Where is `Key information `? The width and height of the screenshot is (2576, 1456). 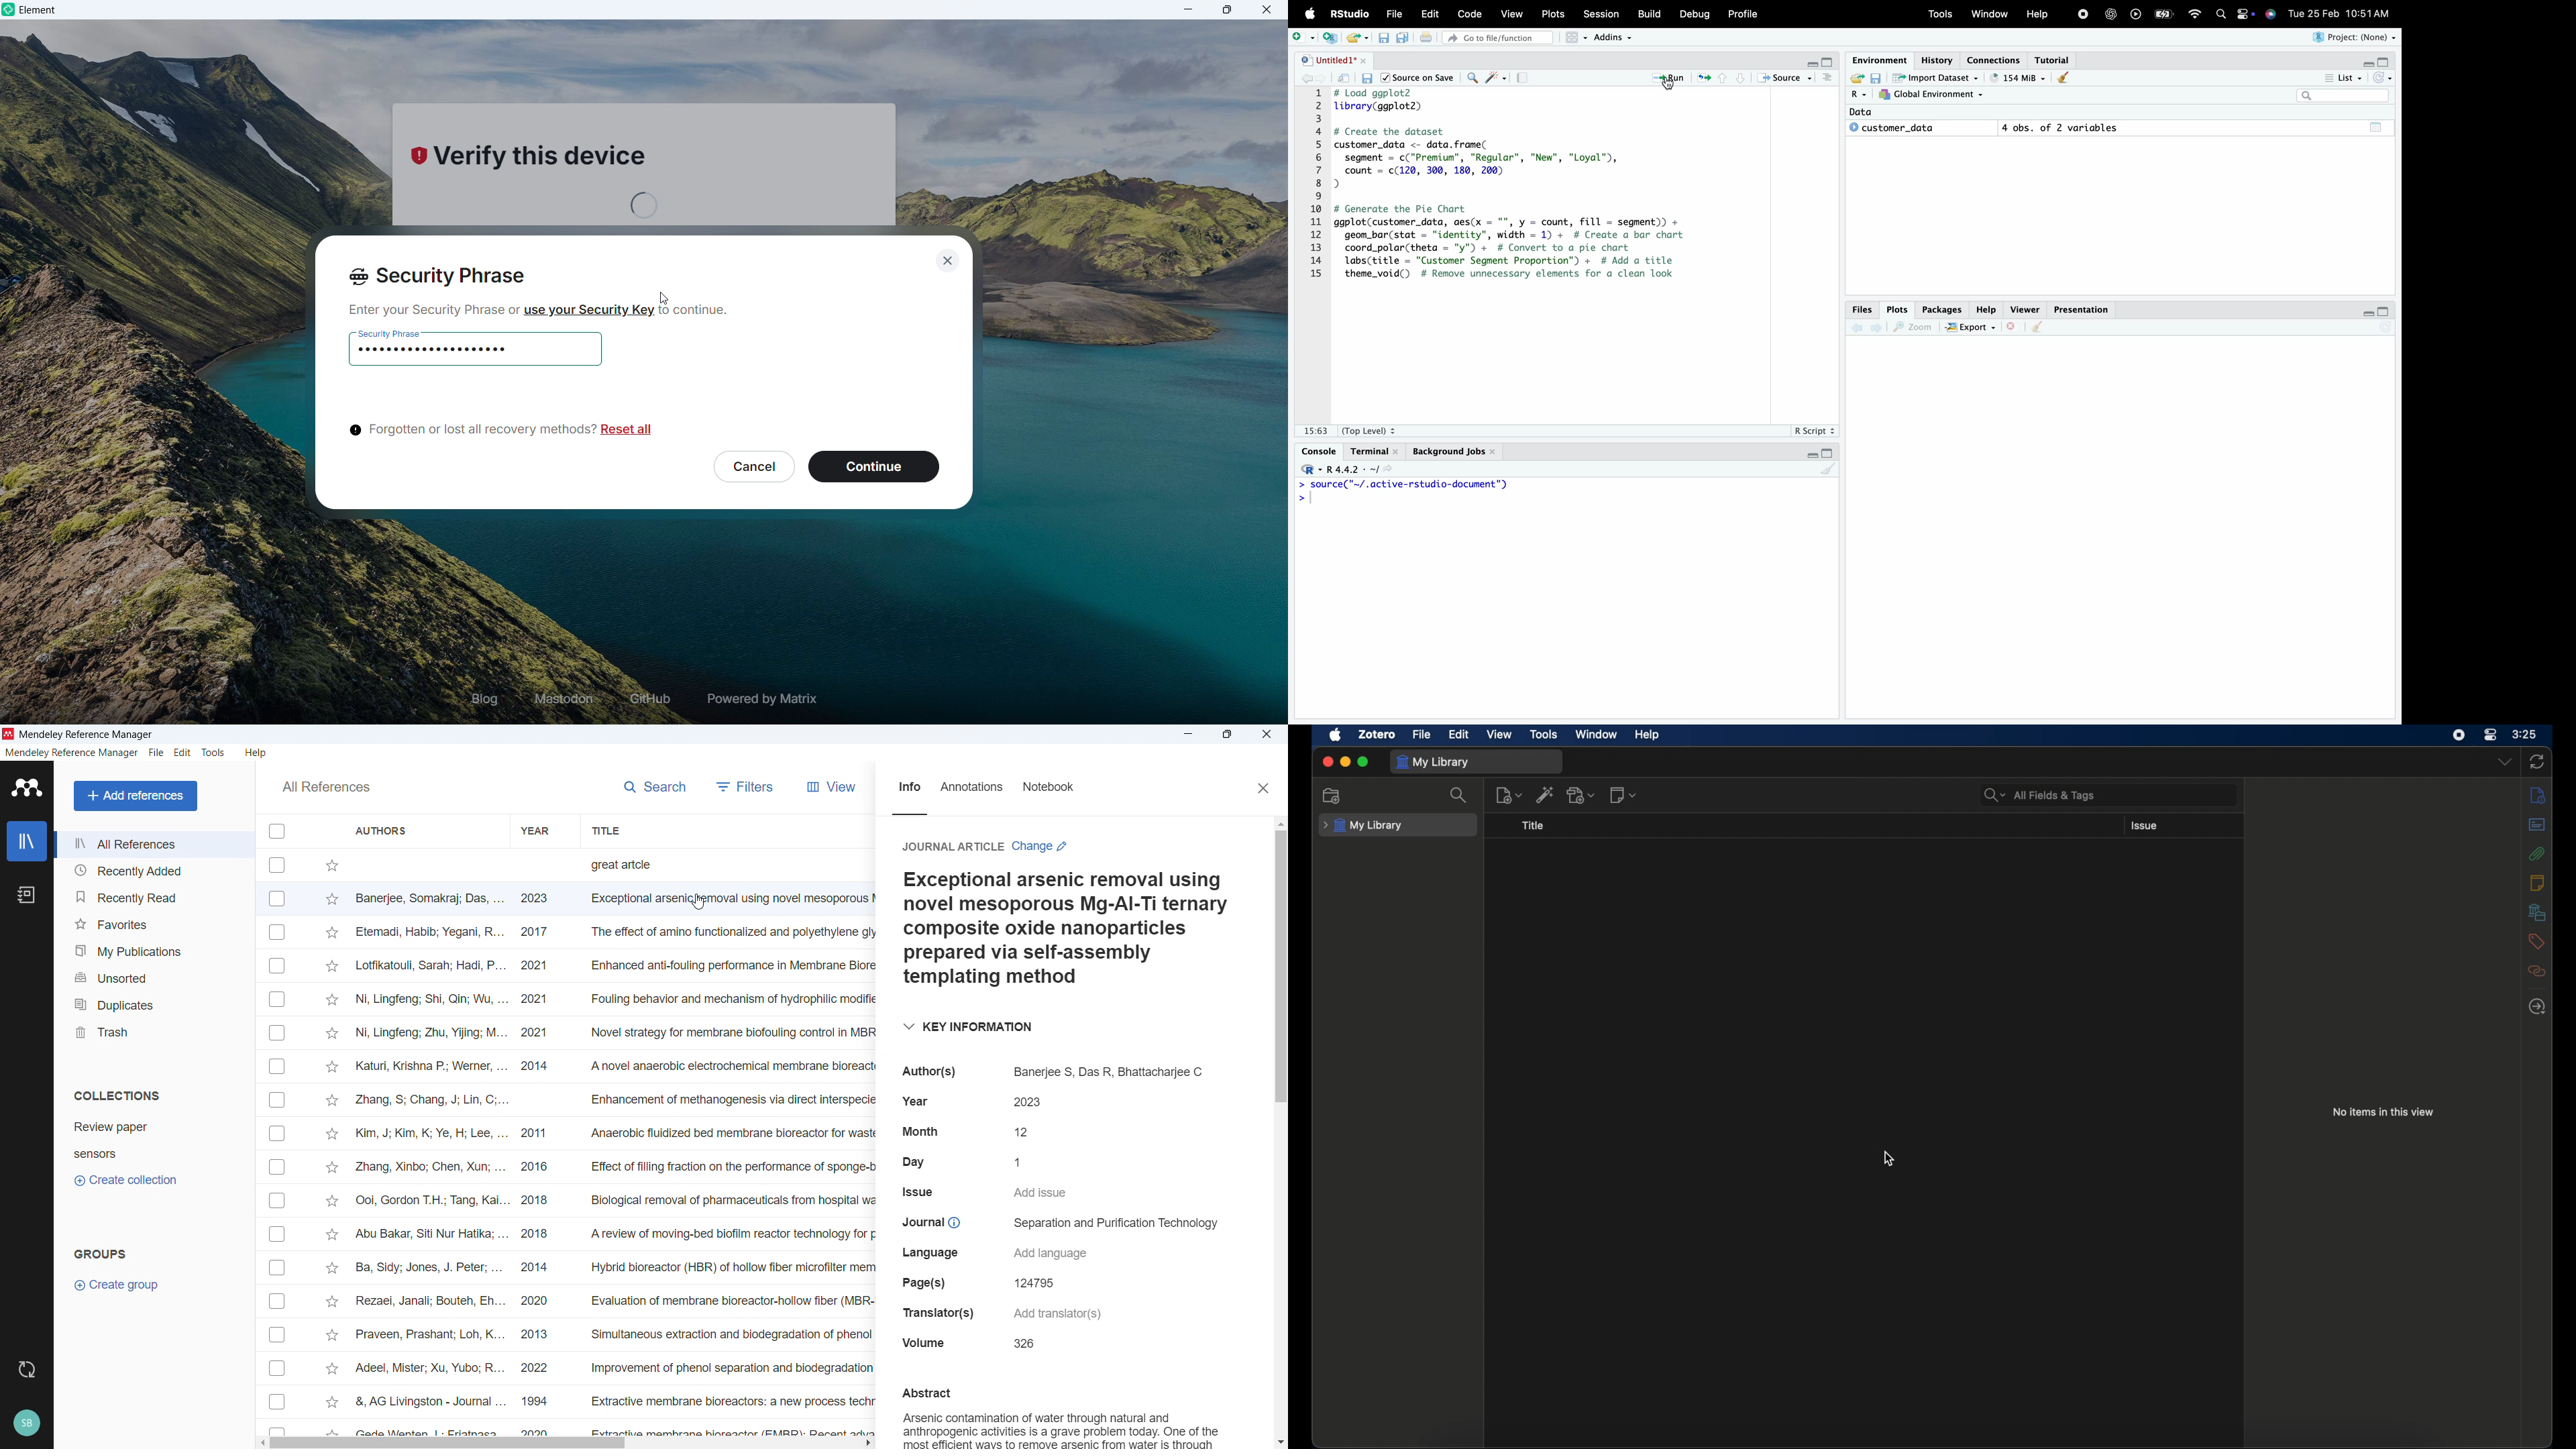 Key information  is located at coordinates (965, 1026).